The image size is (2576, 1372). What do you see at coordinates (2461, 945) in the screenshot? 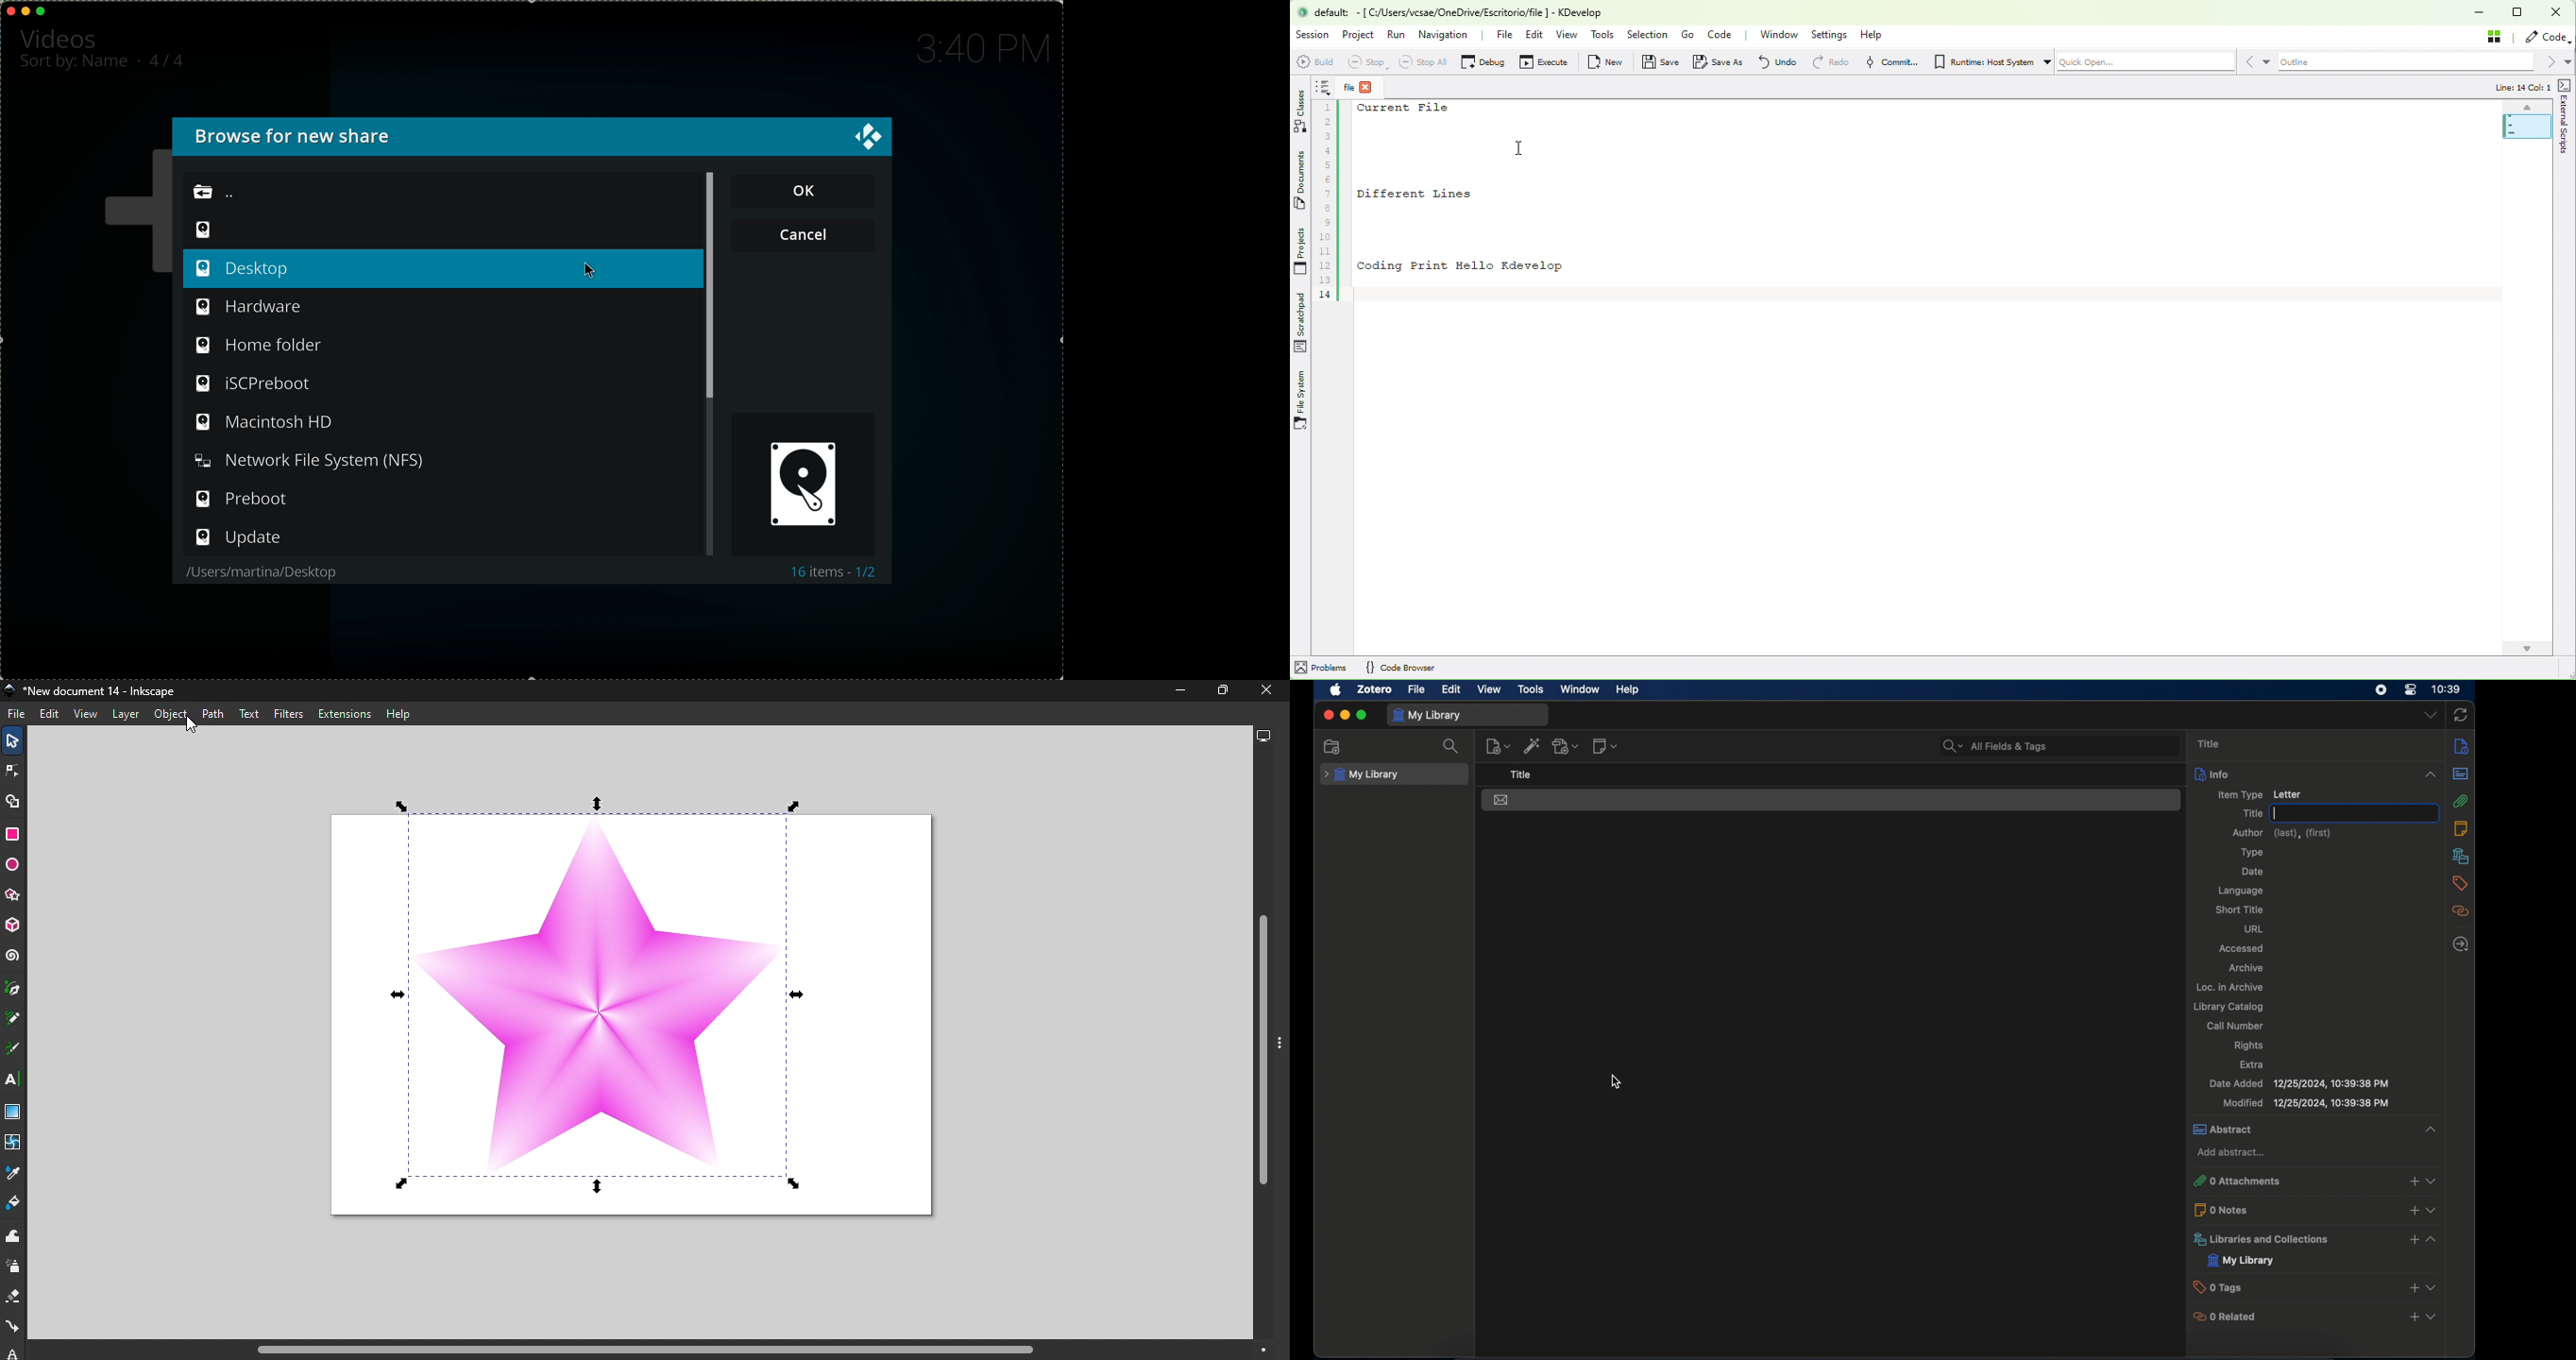
I see `locate` at bounding box center [2461, 945].